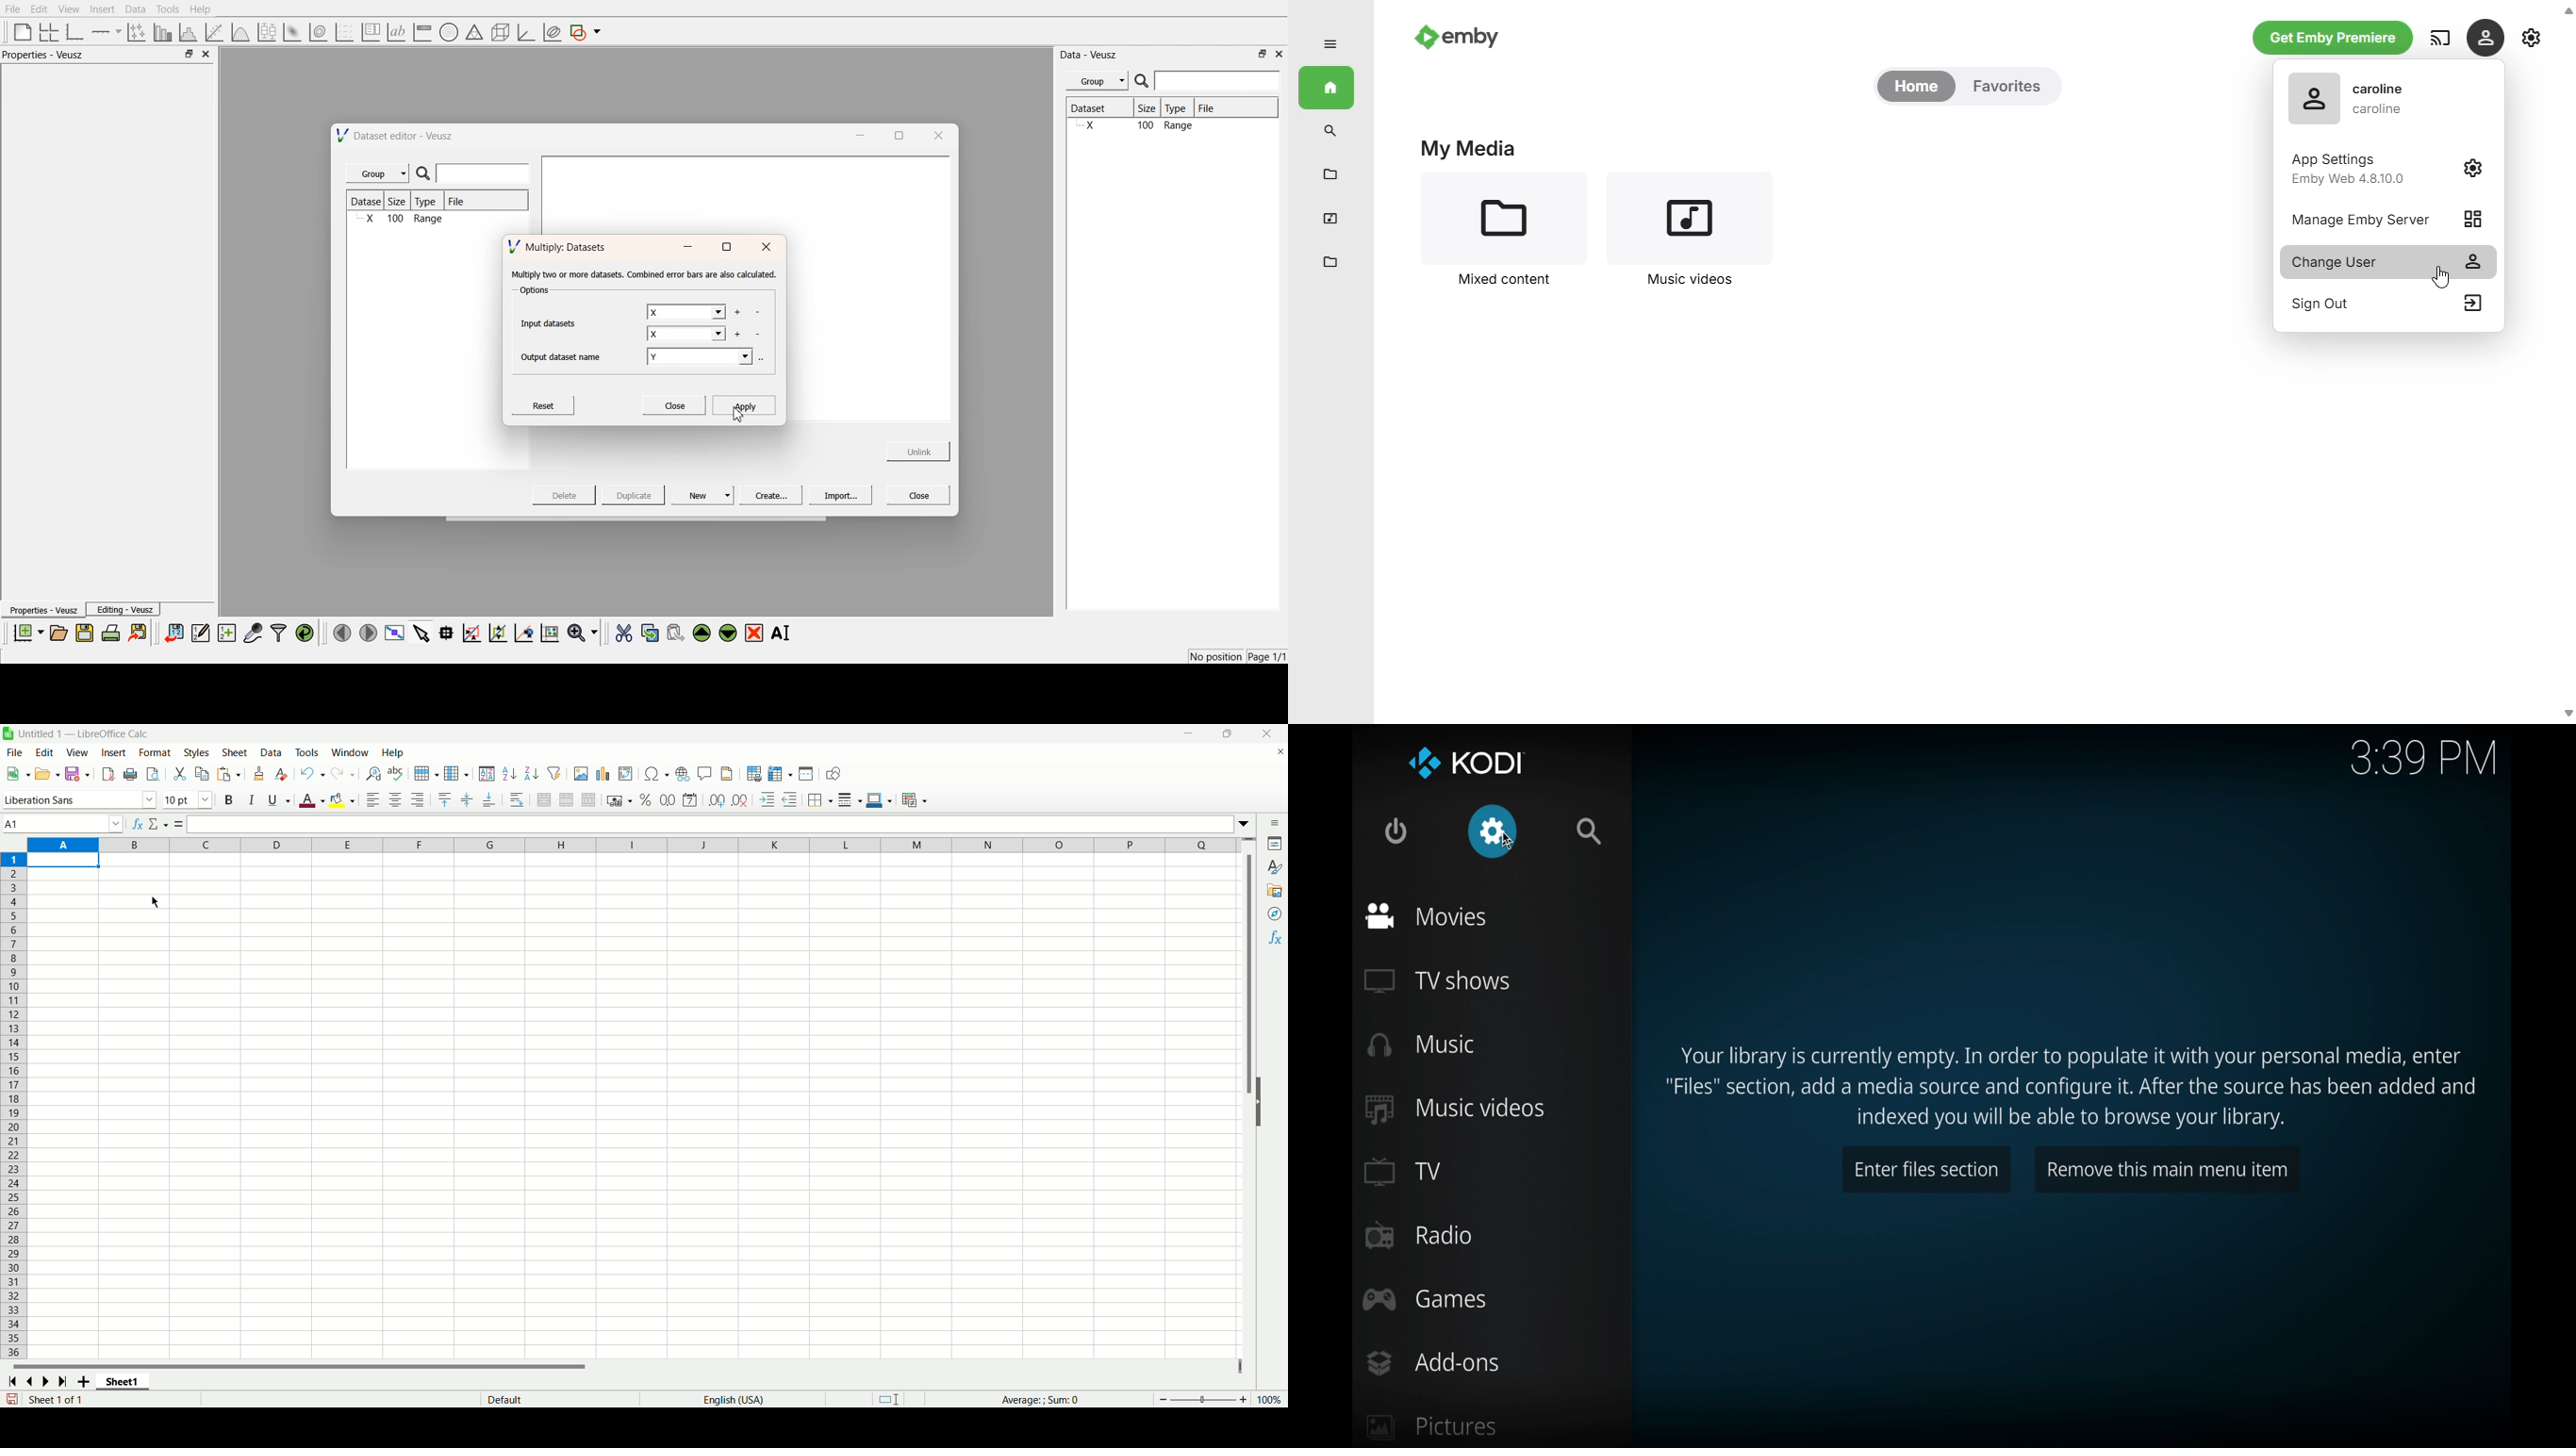 This screenshot has height=1456, width=2576. What do you see at coordinates (1421, 1044) in the screenshot?
I see `music` at bounding box center [1421, 1044].